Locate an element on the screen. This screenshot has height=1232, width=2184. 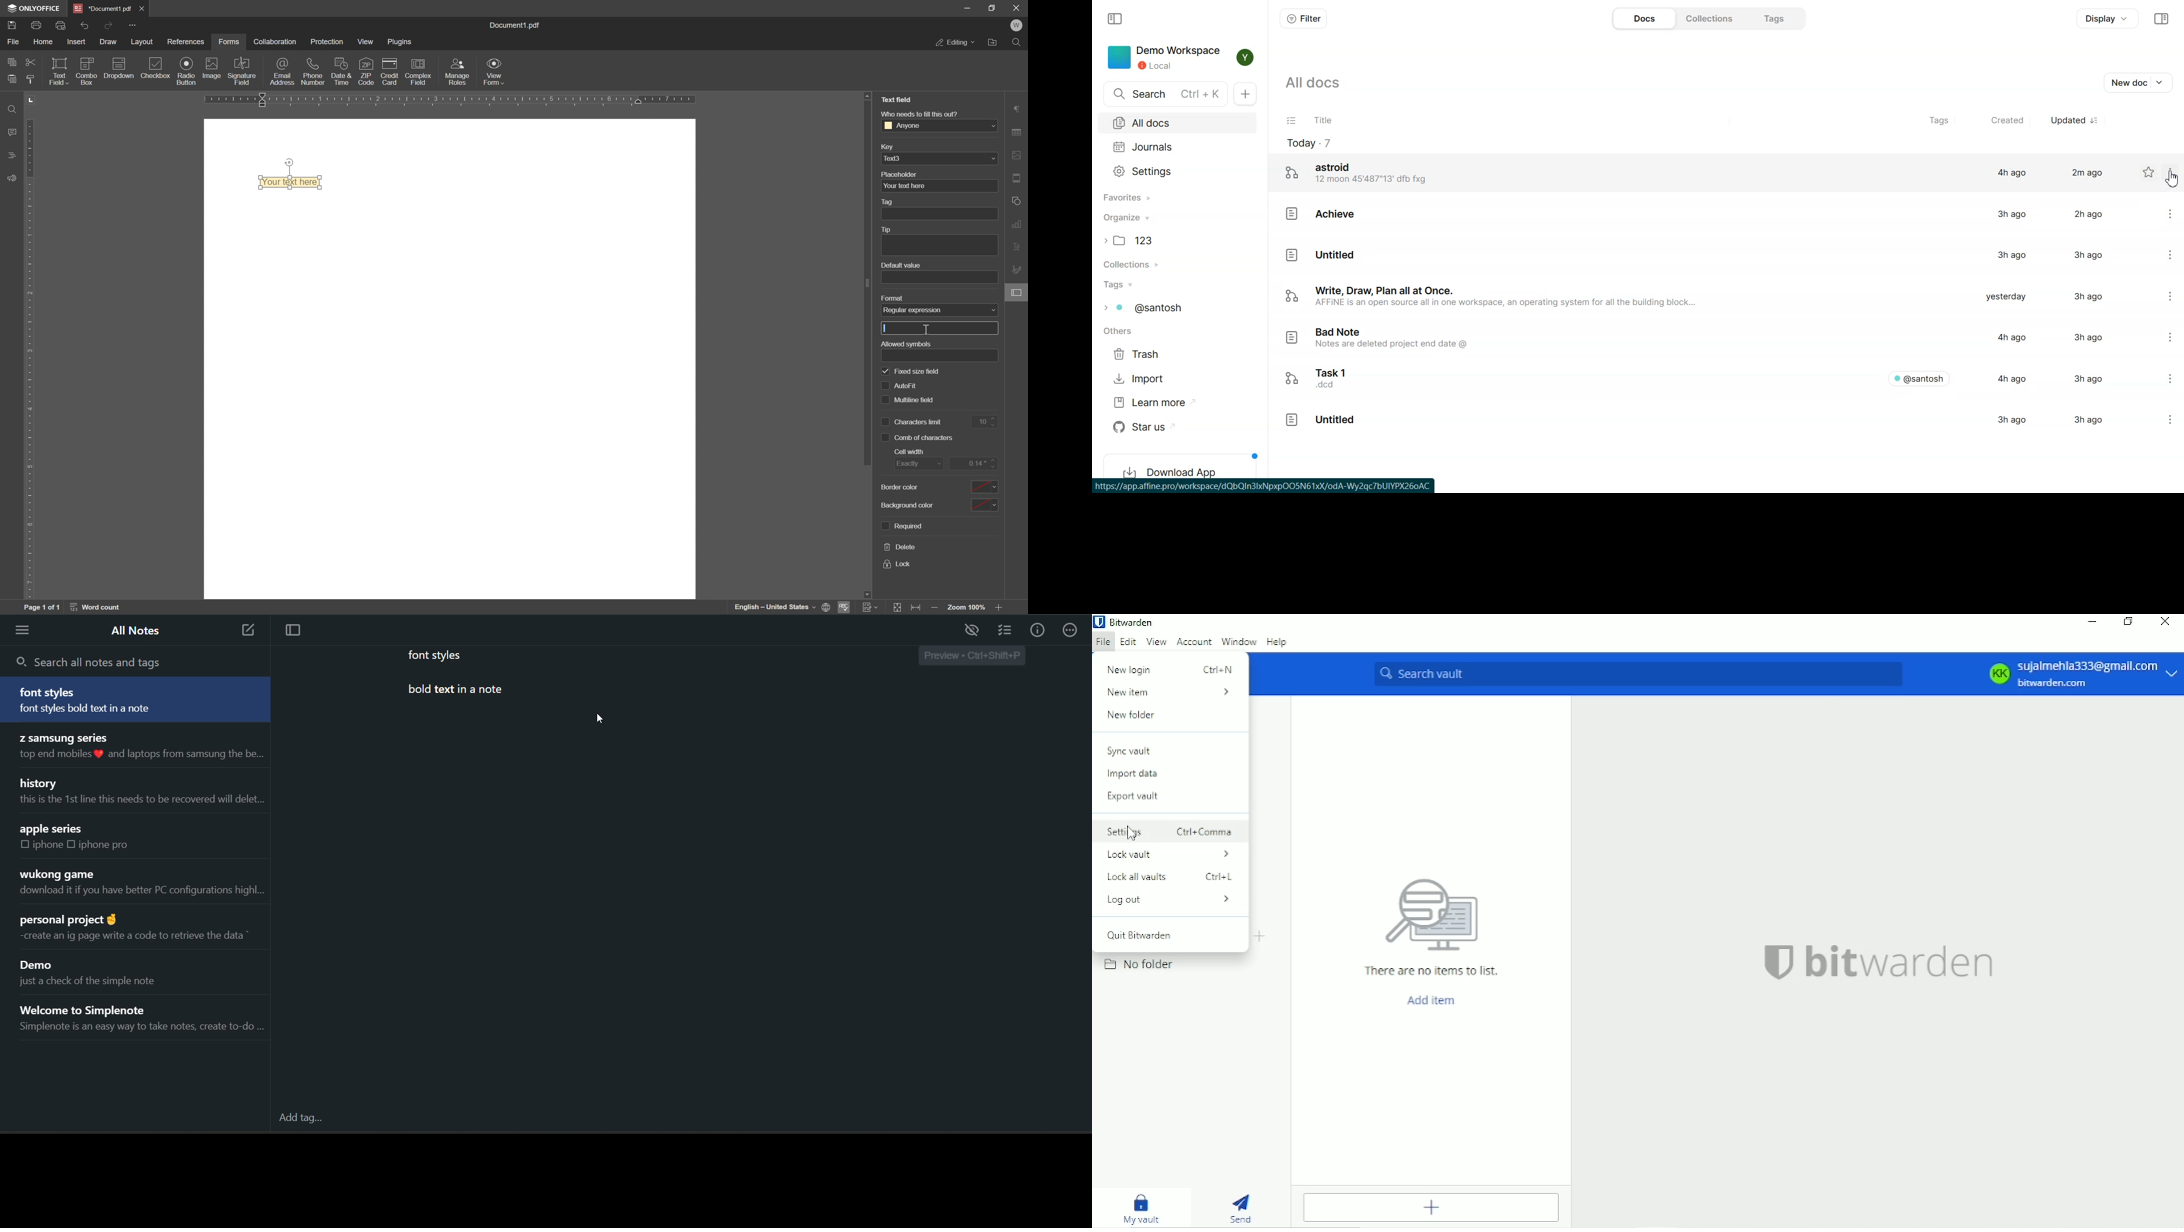
4h ago is located at coordinates (2009, 172).